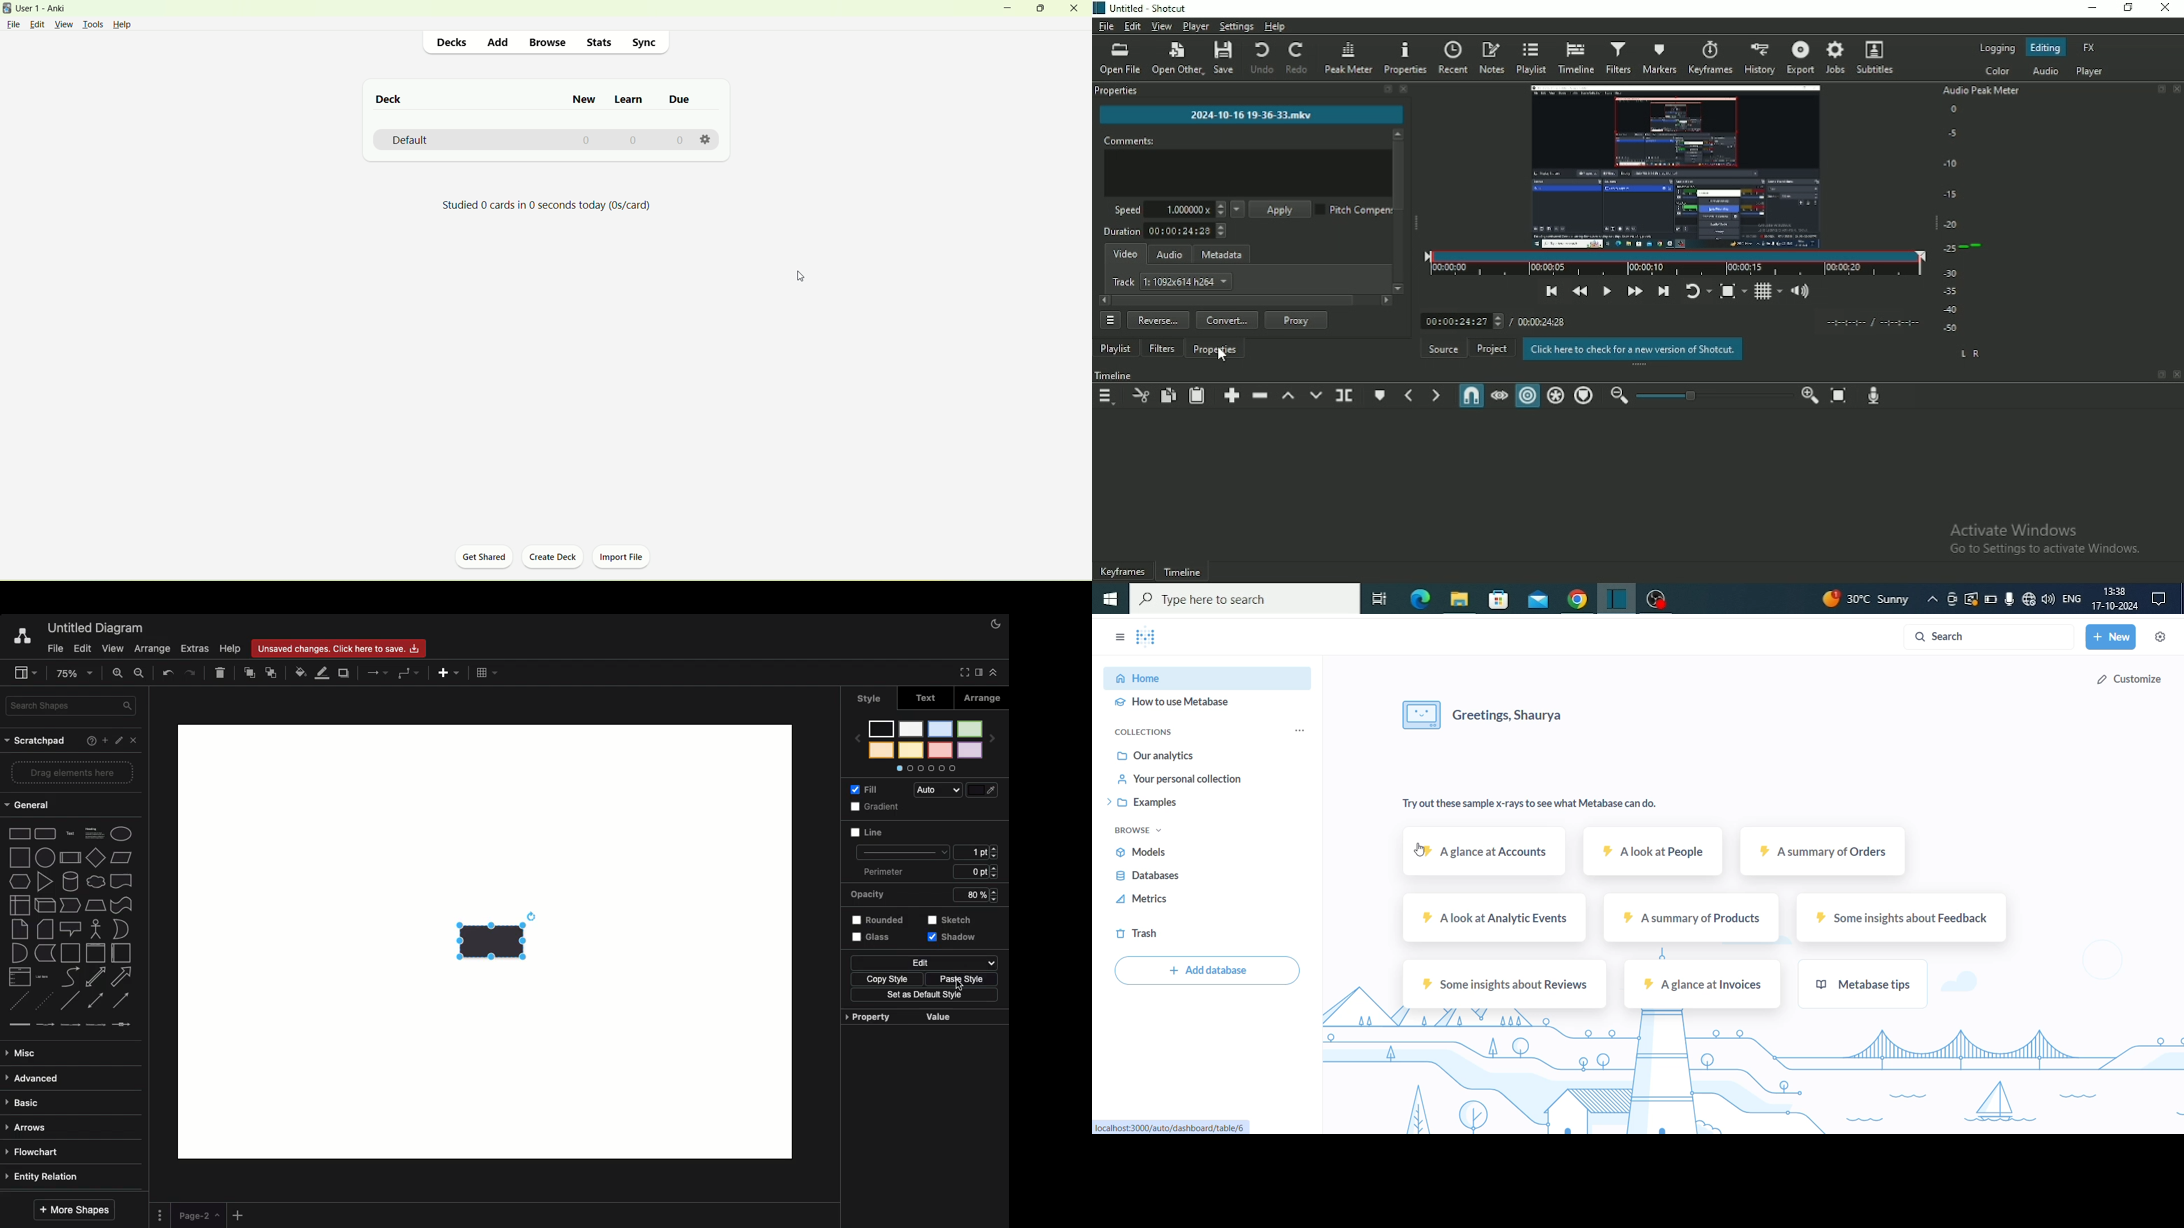 This screenshot has width=2184, height=1232. What do you see at coordinates (880, 729) in the screenshot?
I see `color 7` at bounding box center [880, 729].